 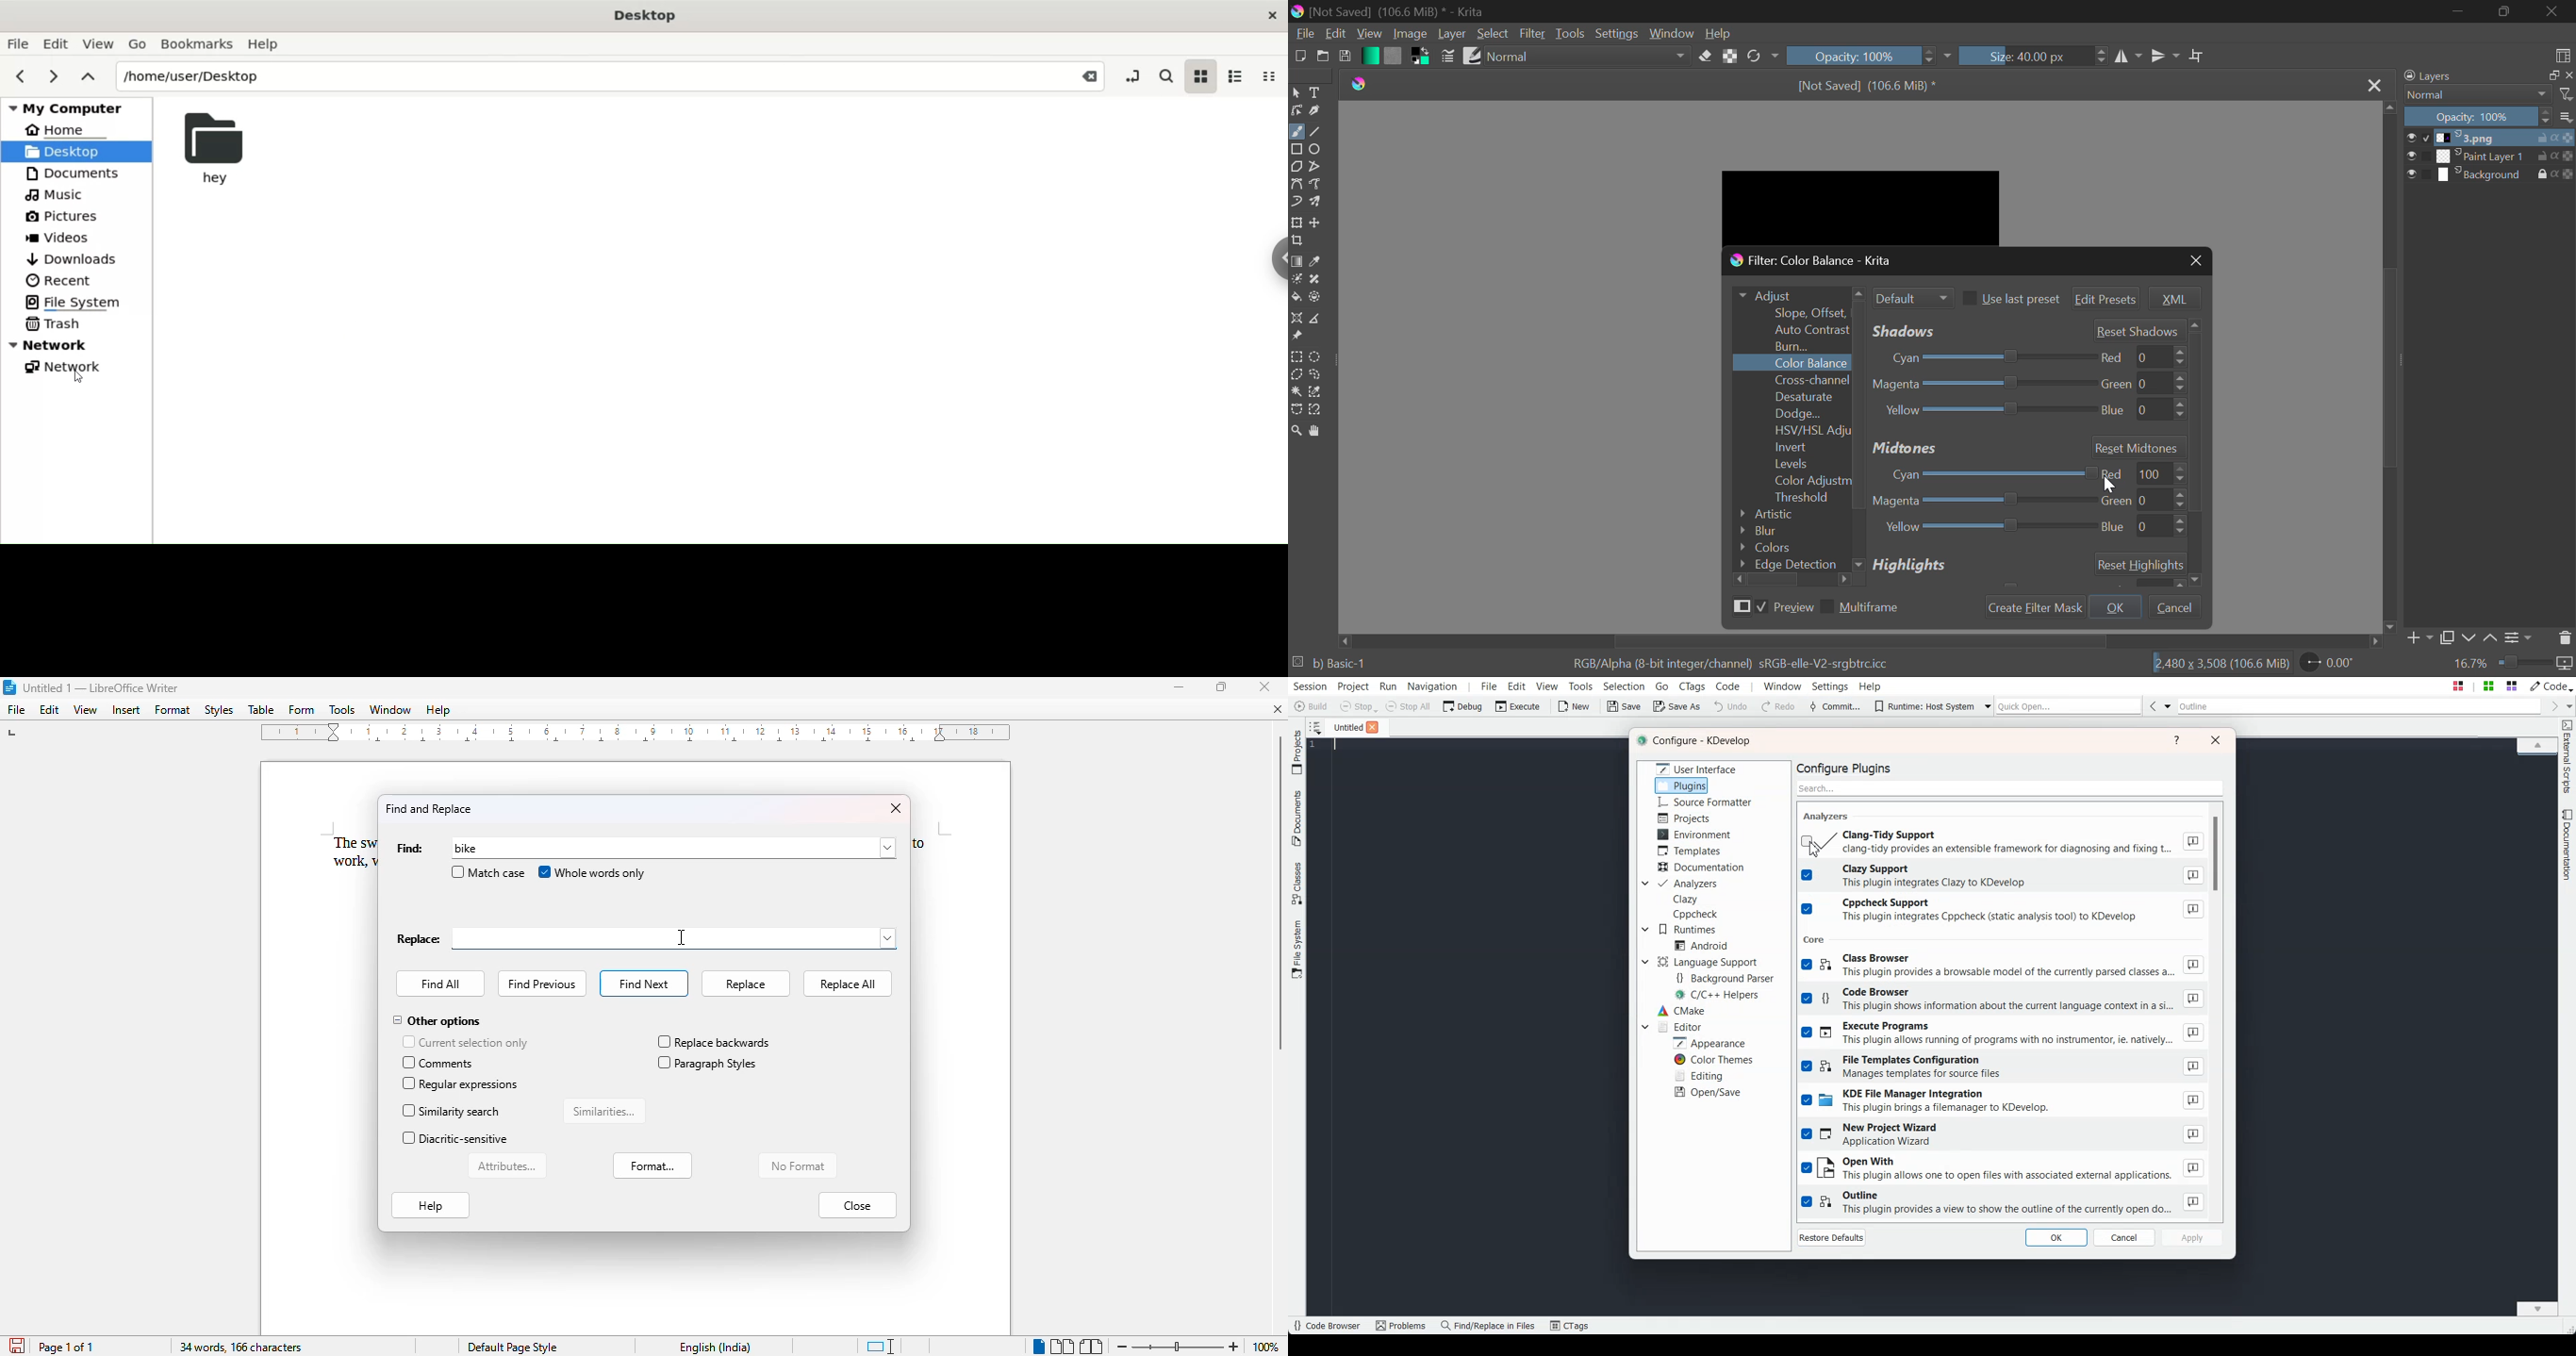 I want to click on Krita Logo, so click(x=1359, y=83).